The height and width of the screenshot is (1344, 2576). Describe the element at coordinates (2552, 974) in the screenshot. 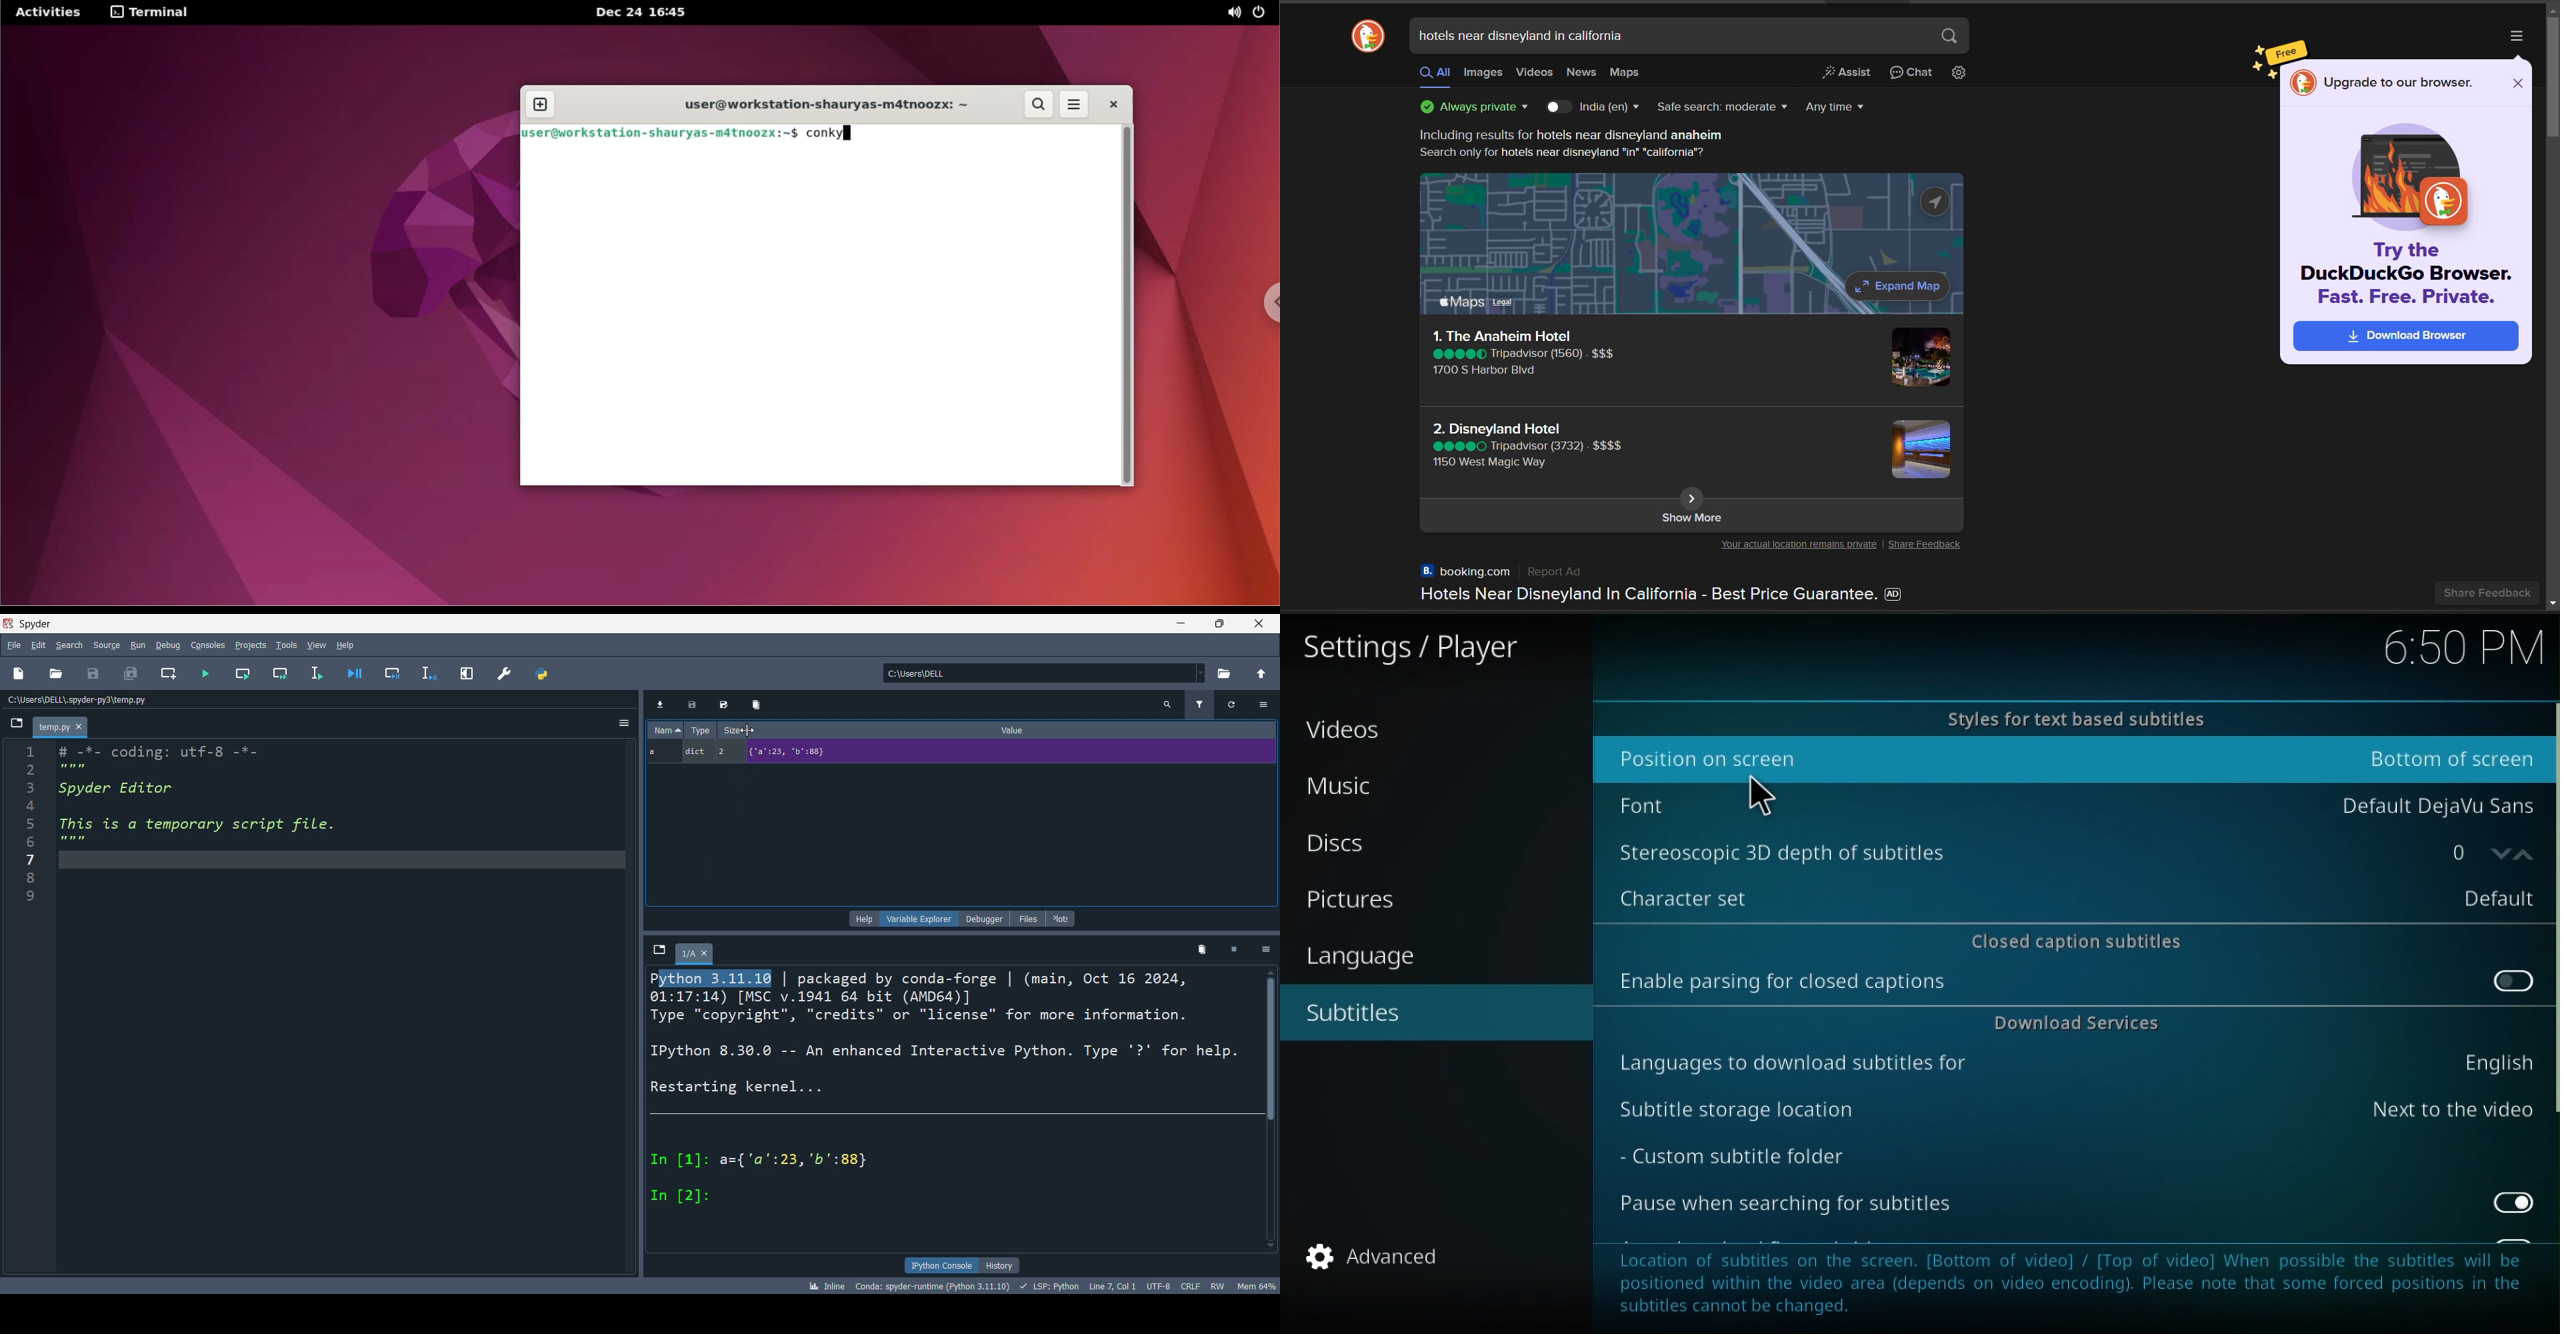

I see `Scroll bar` at that location.